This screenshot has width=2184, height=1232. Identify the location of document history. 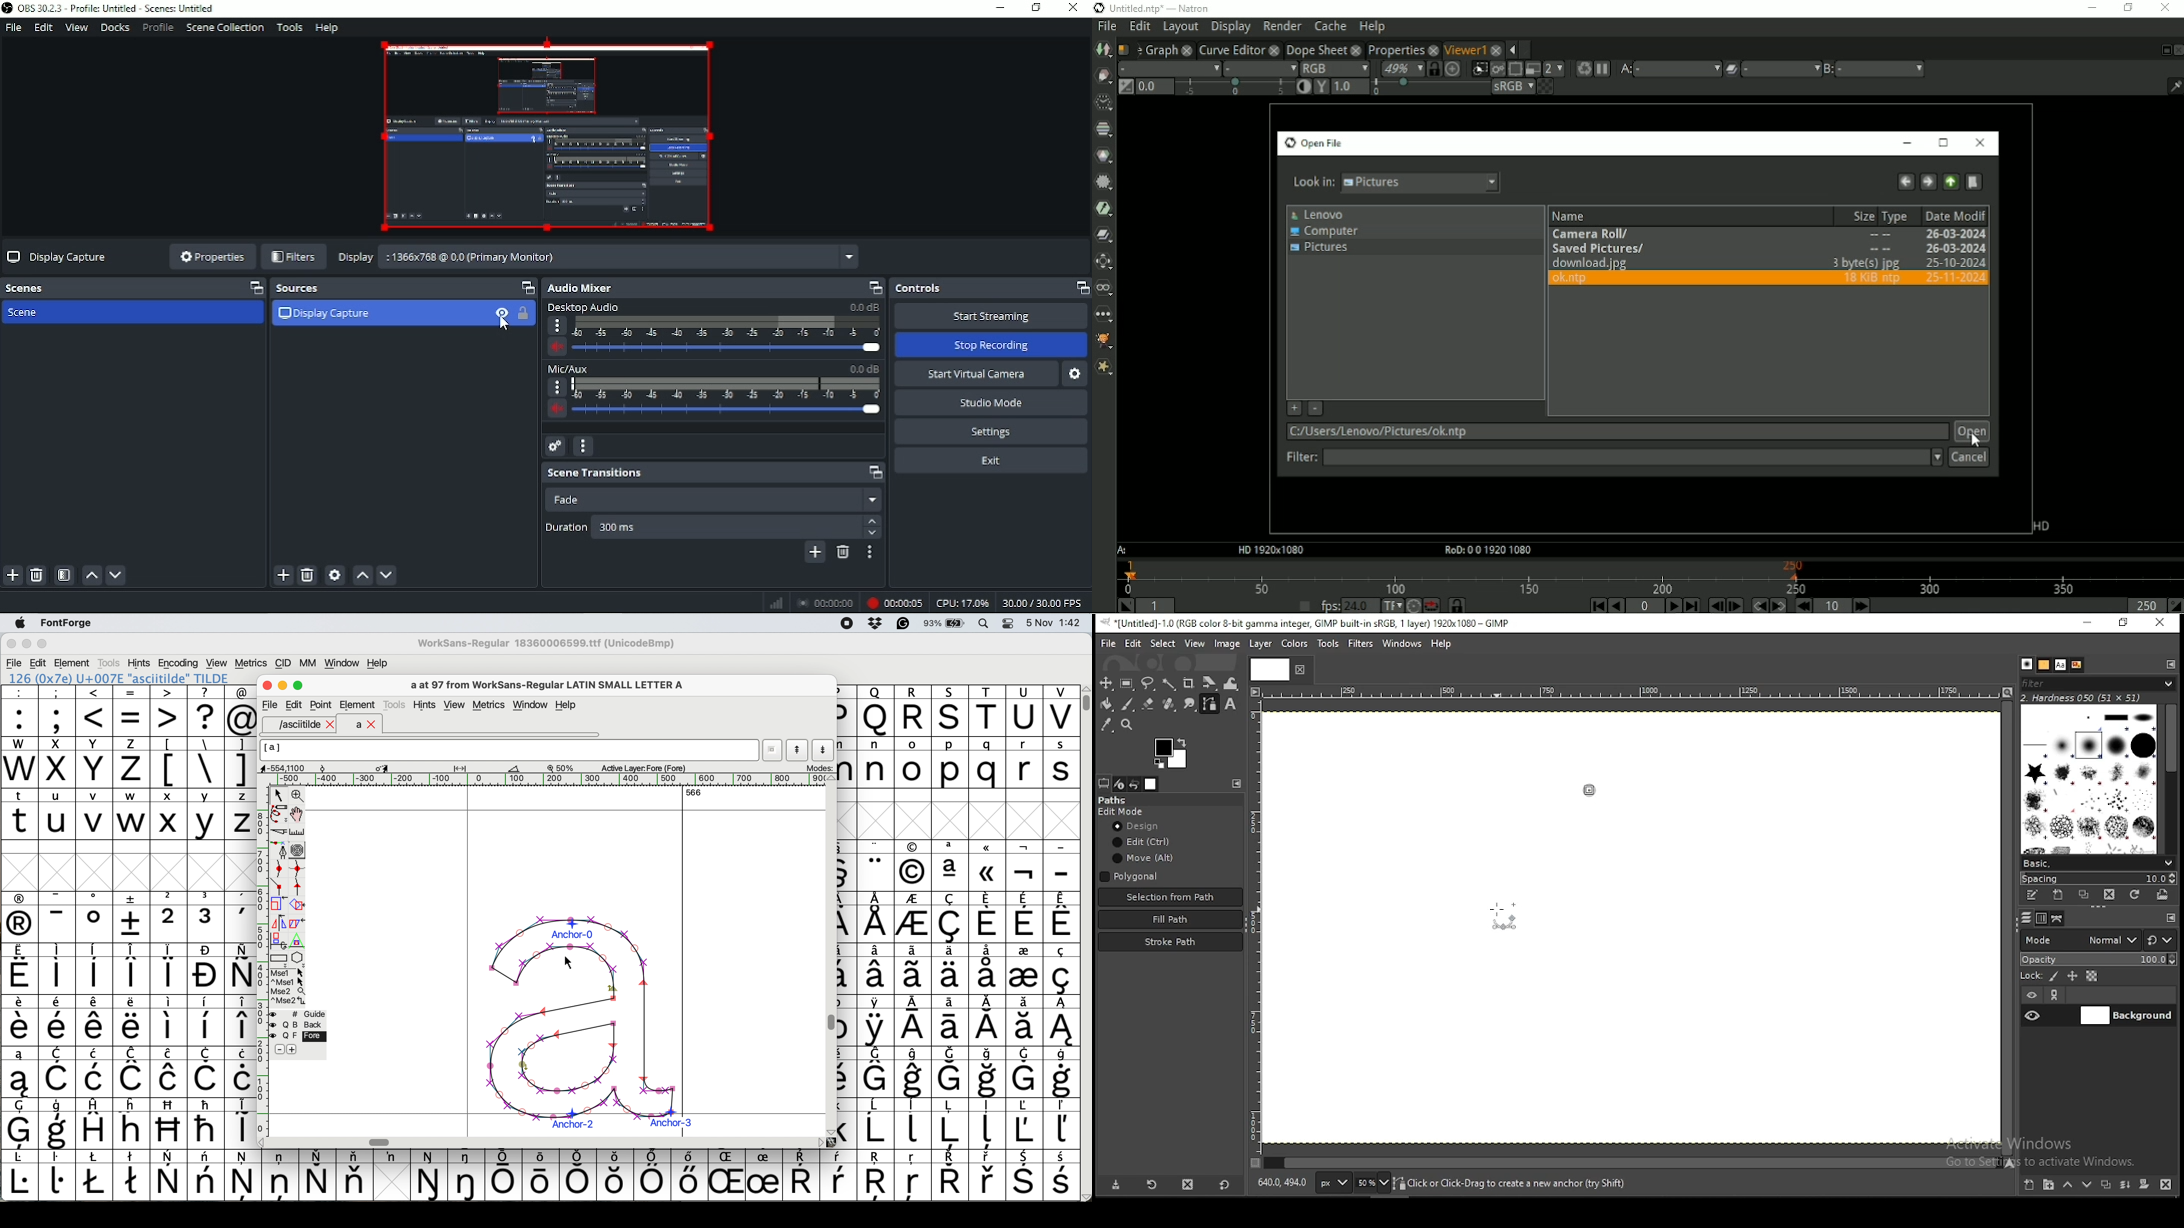
(2076, 664).